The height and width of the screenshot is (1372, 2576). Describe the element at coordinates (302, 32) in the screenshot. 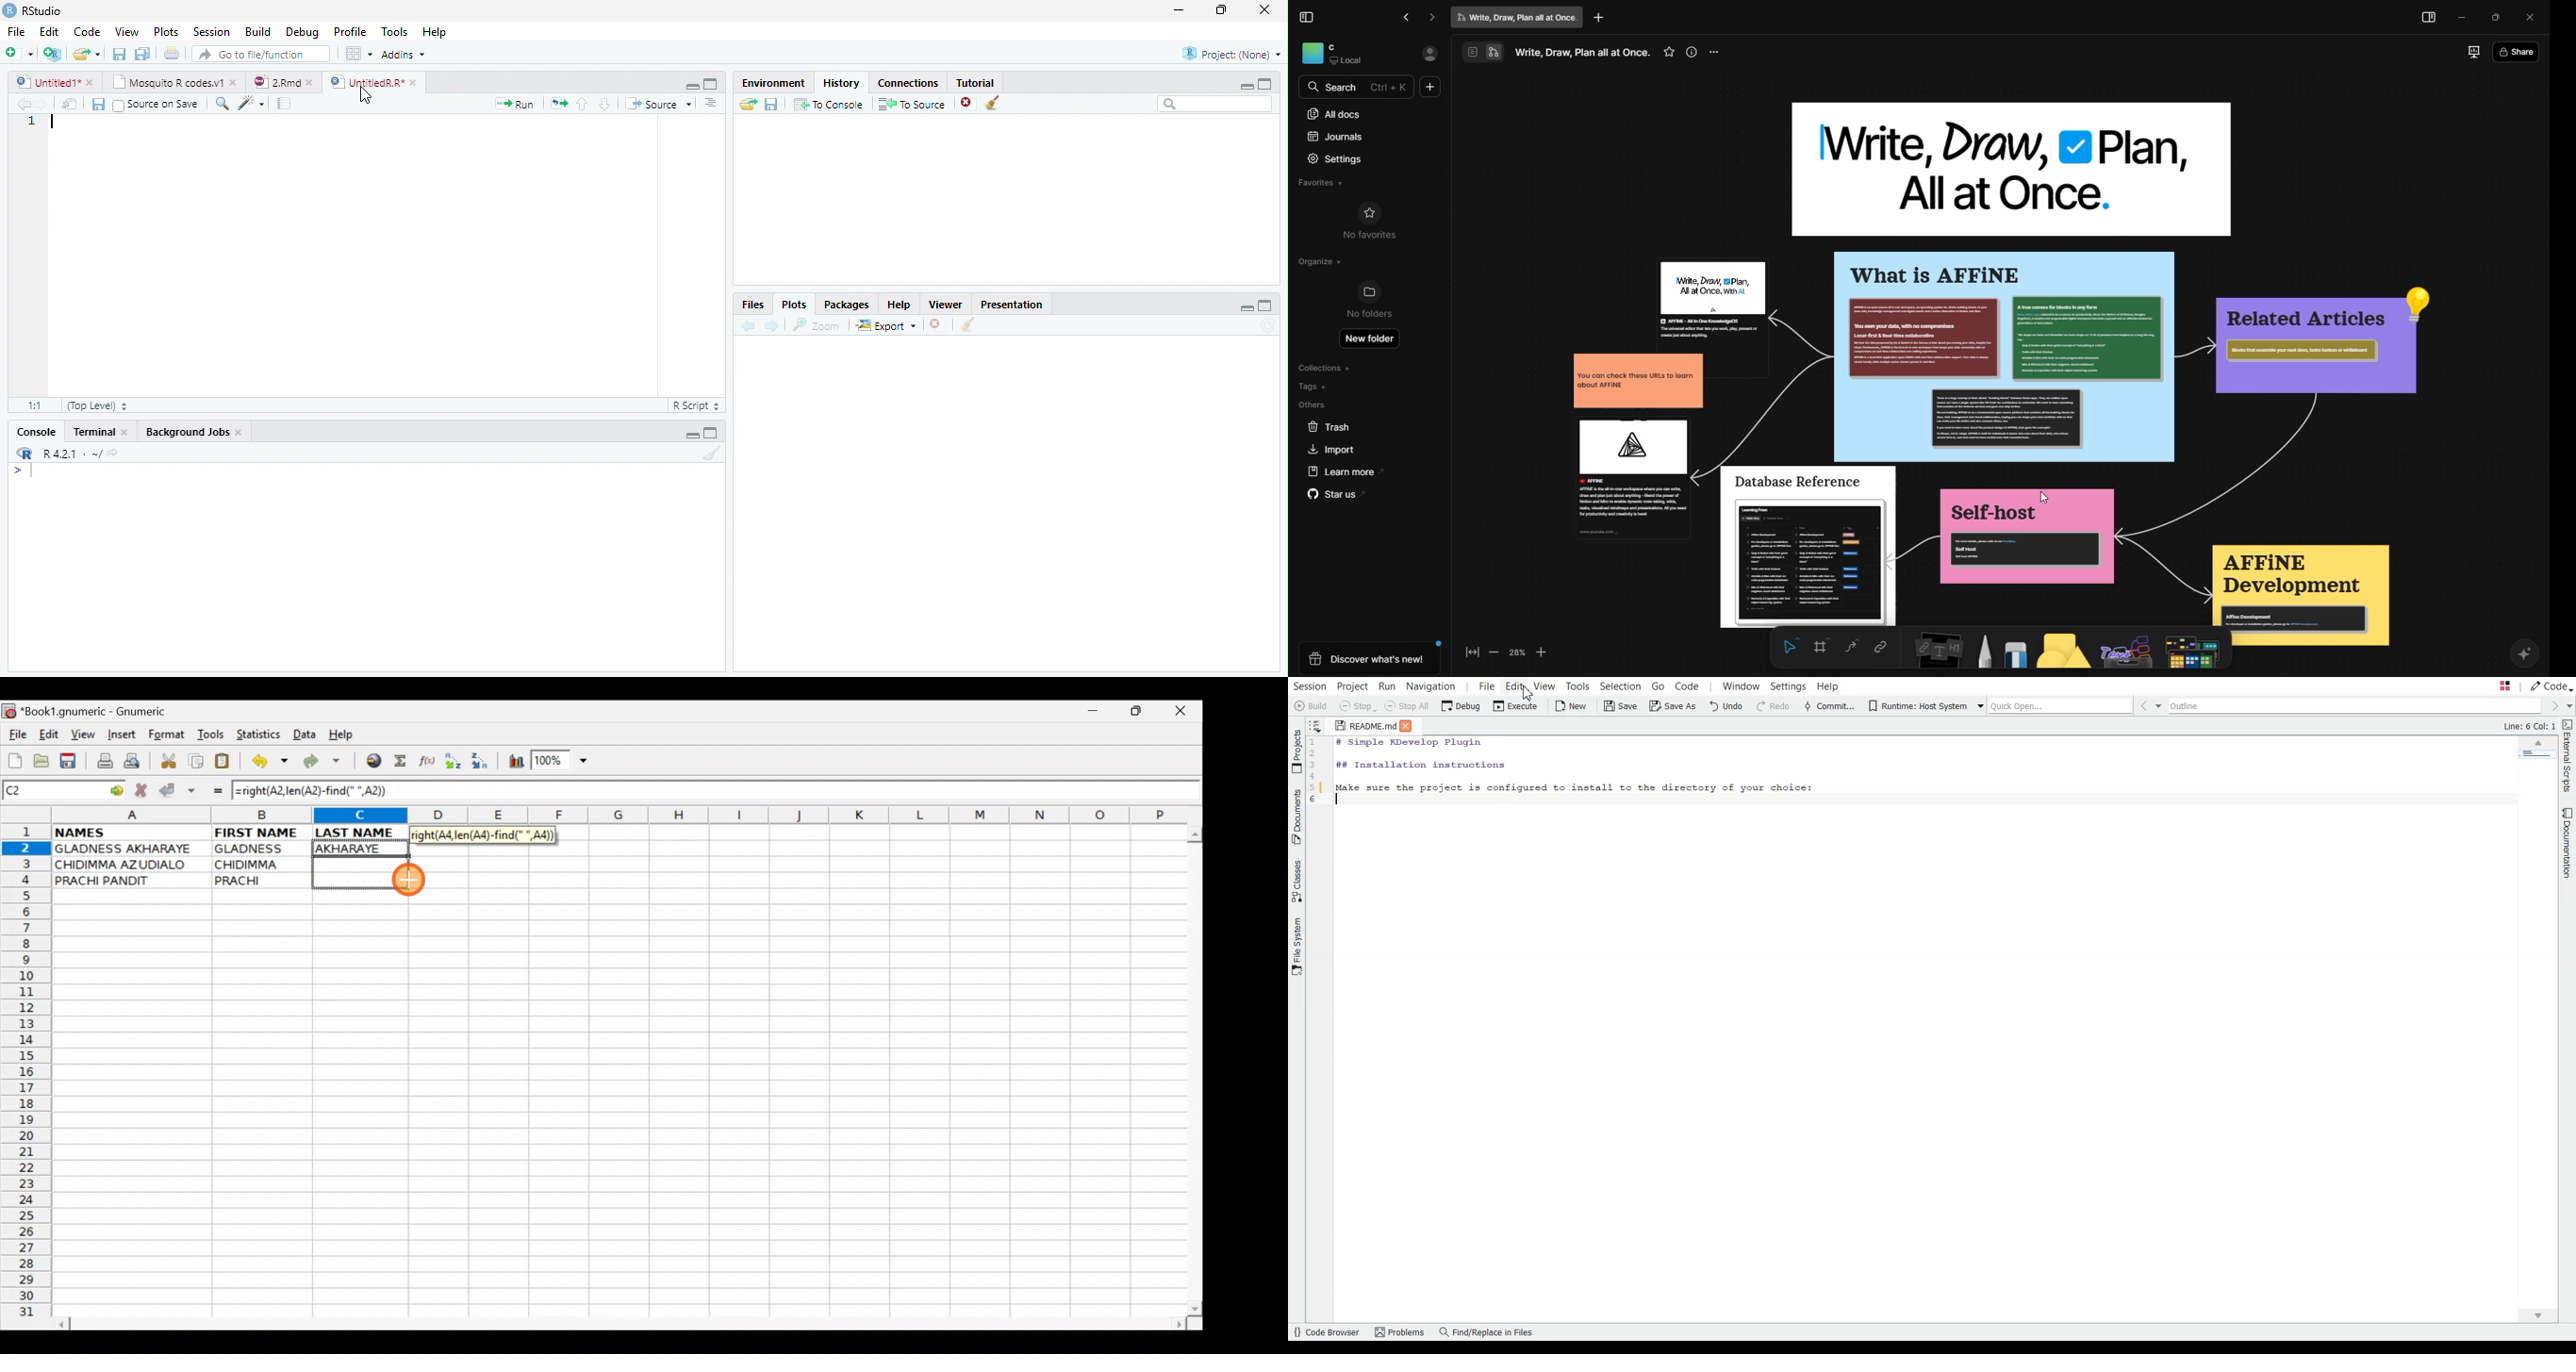

I see `Debug` at that location.